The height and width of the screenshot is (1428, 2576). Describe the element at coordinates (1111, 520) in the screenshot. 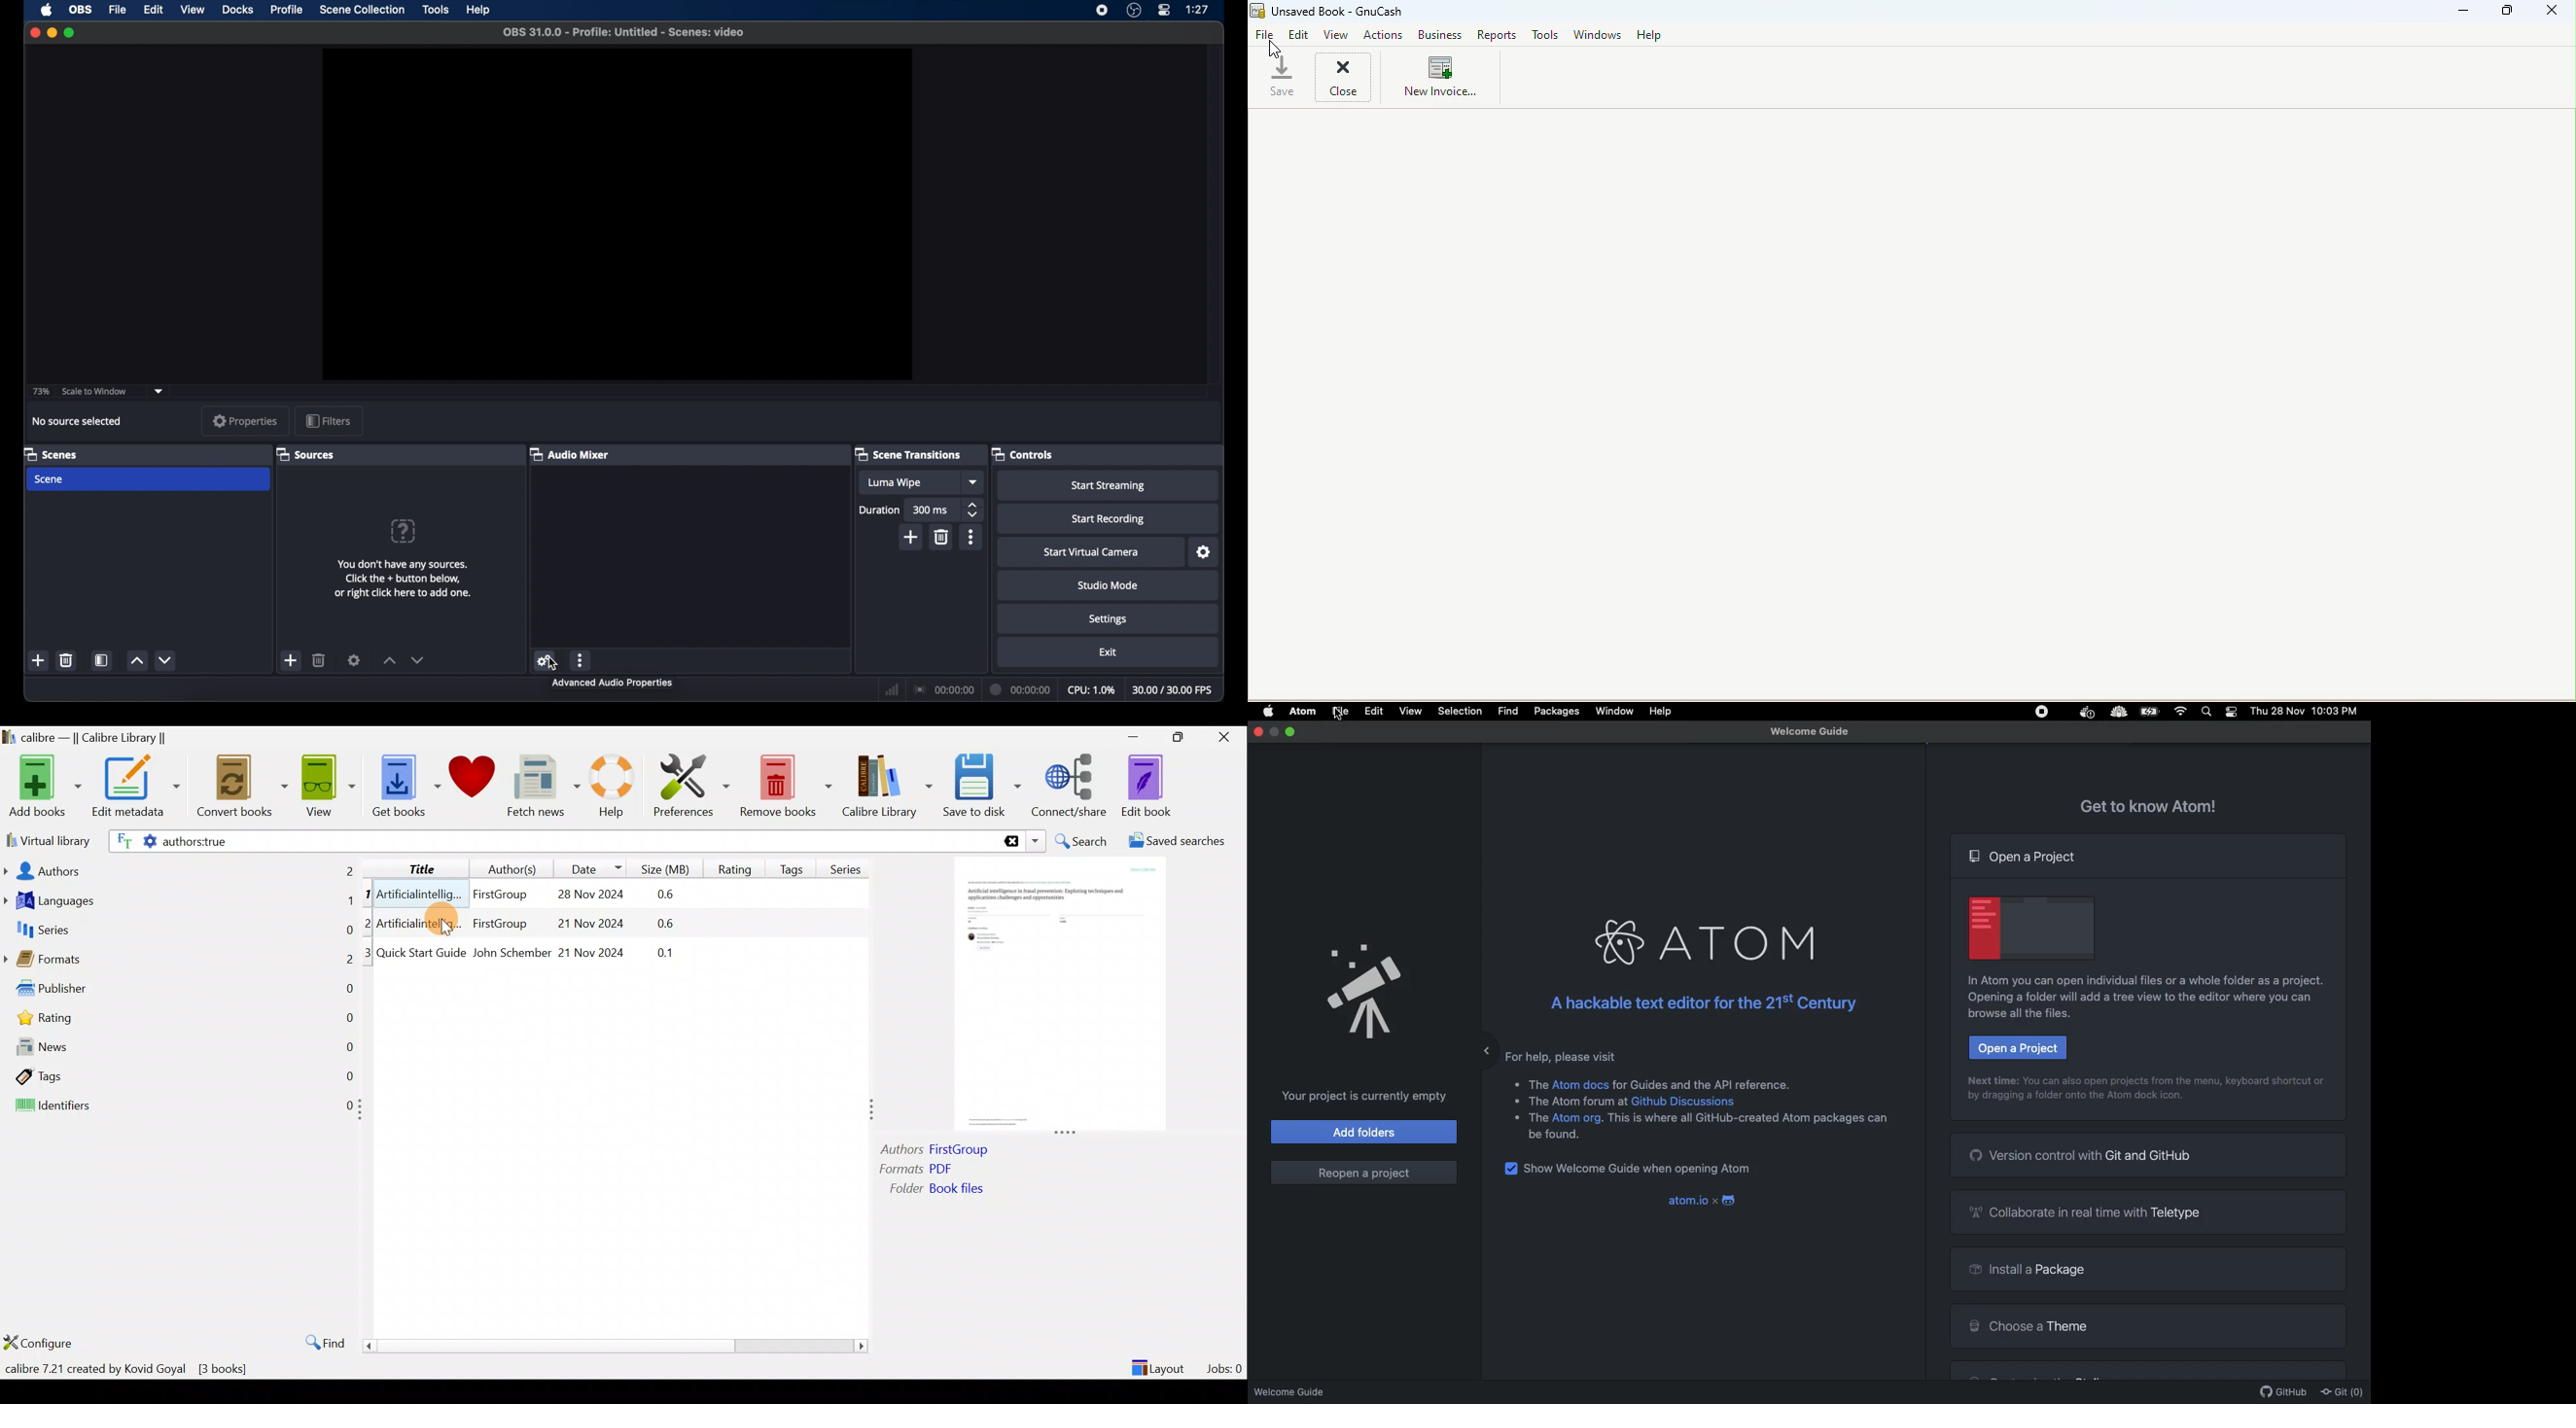

I see `start recording` at that location.